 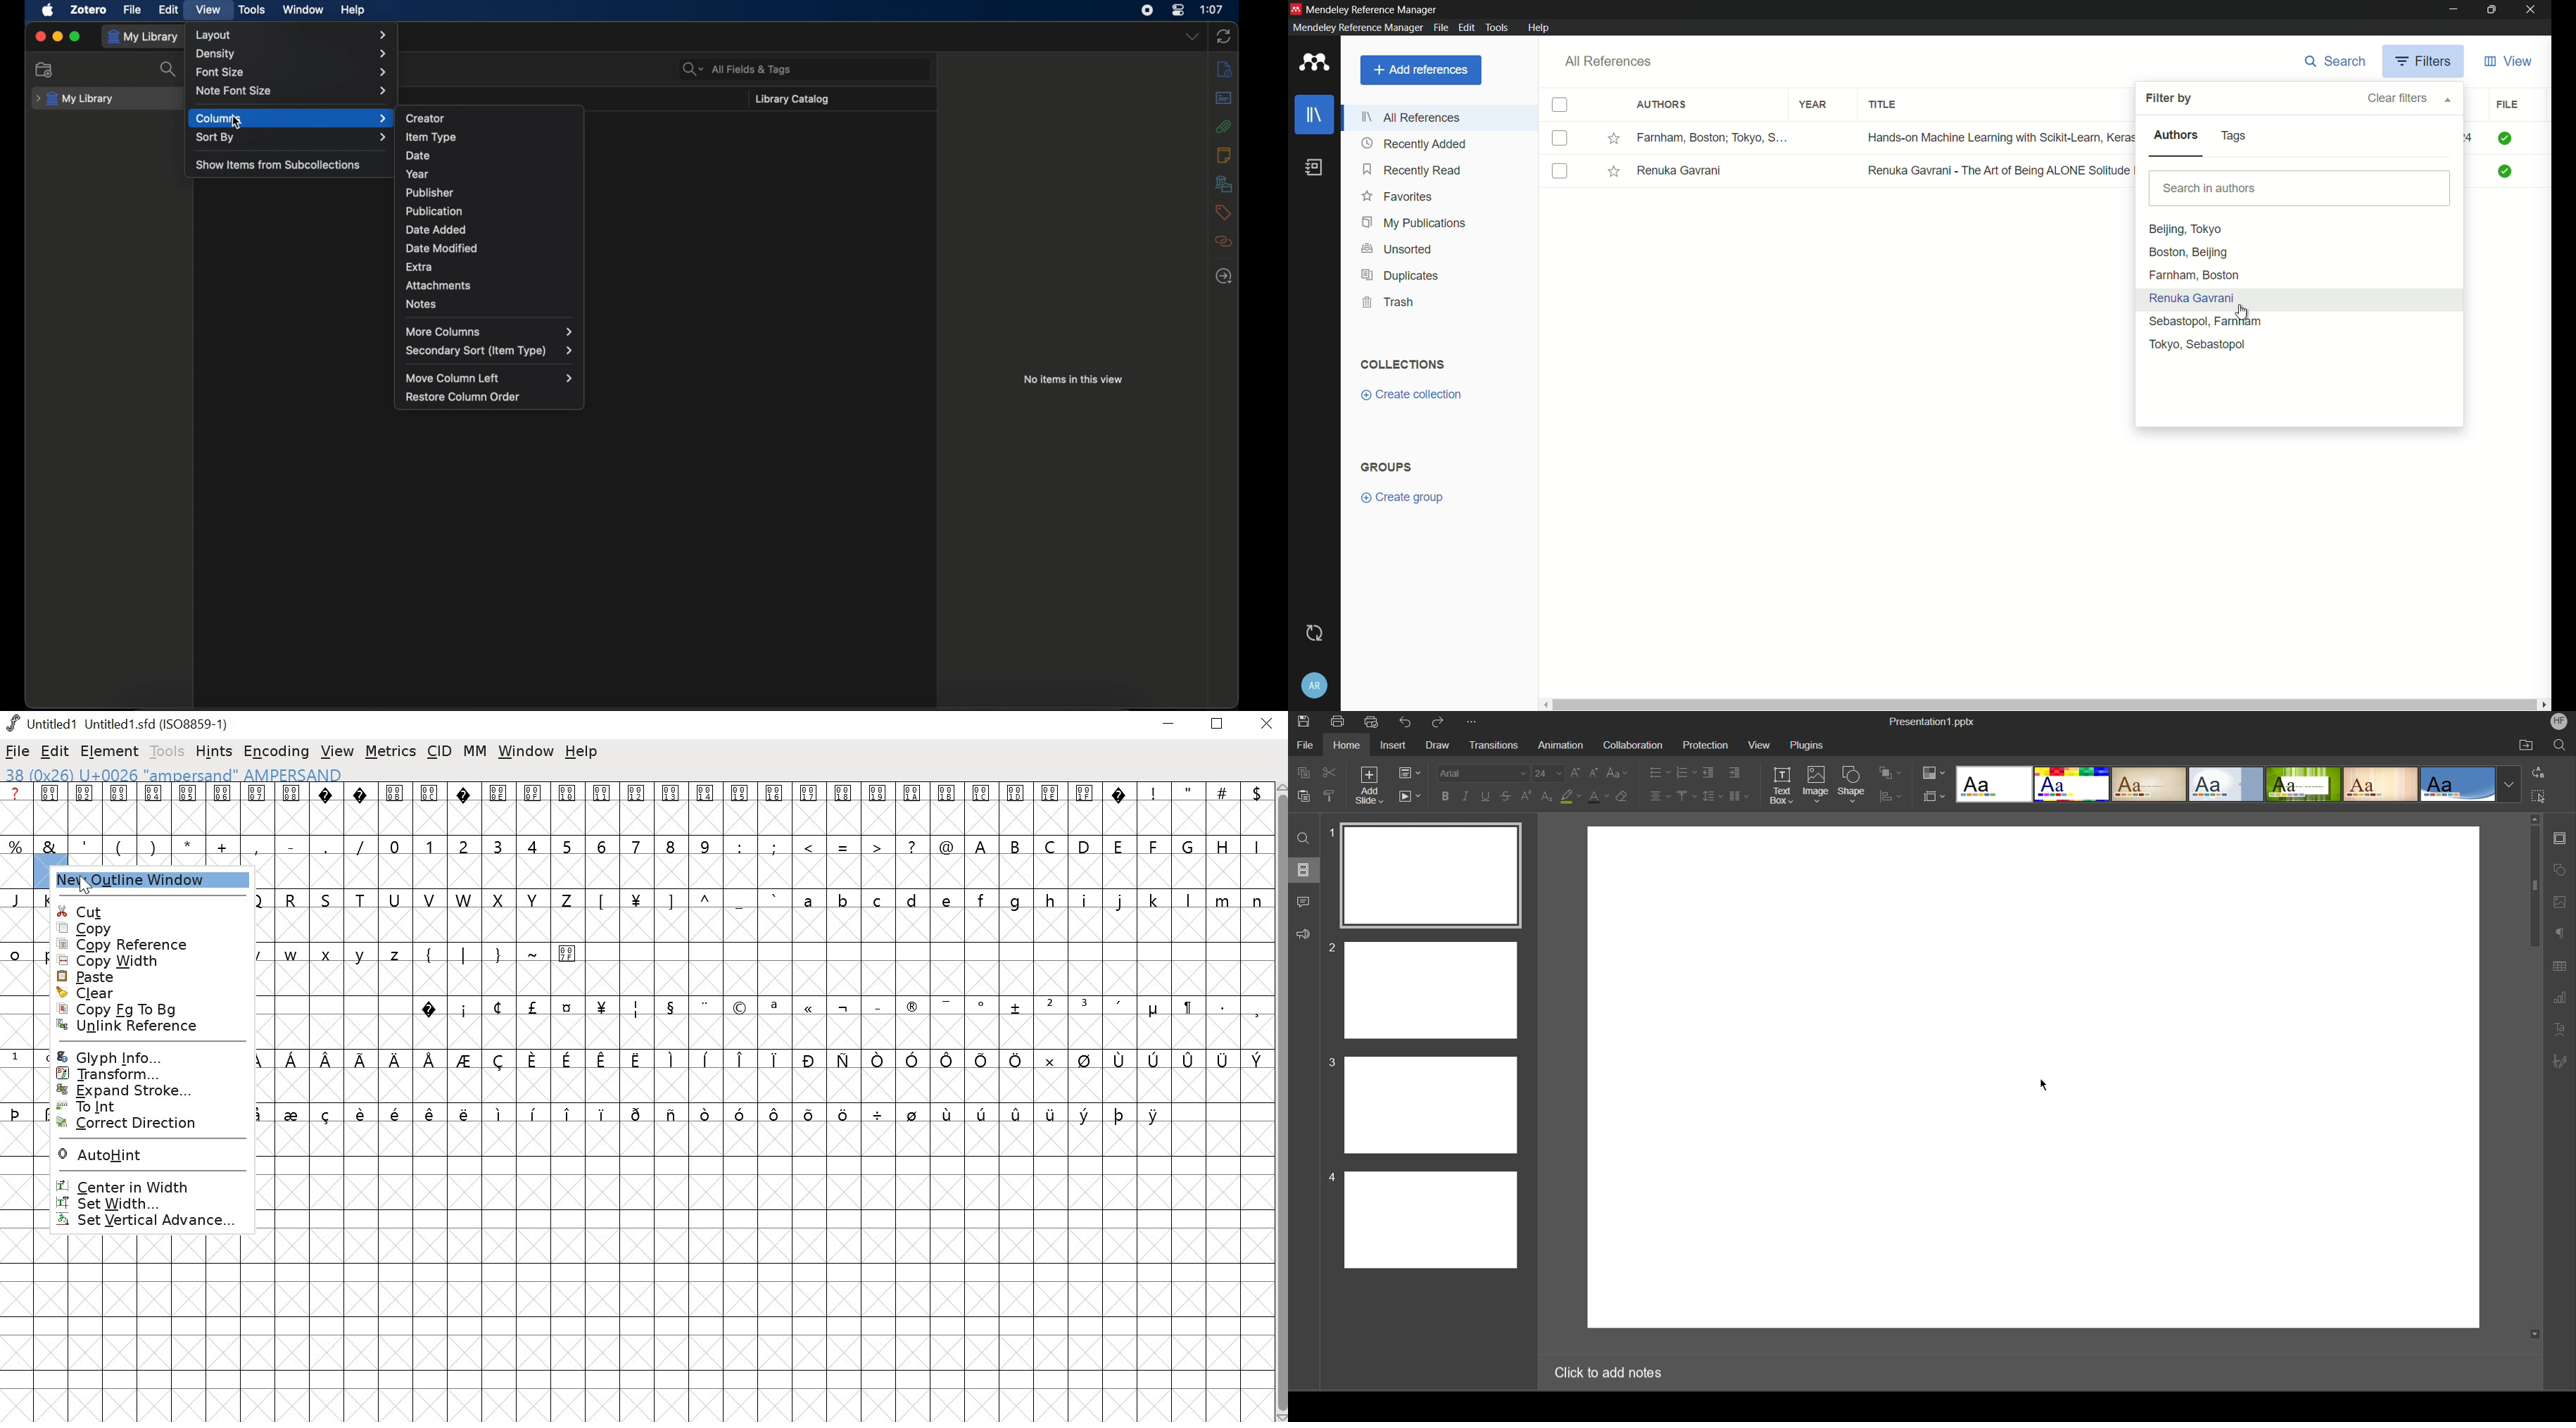 I want to click on libraries, so click(x=1224, y=183).